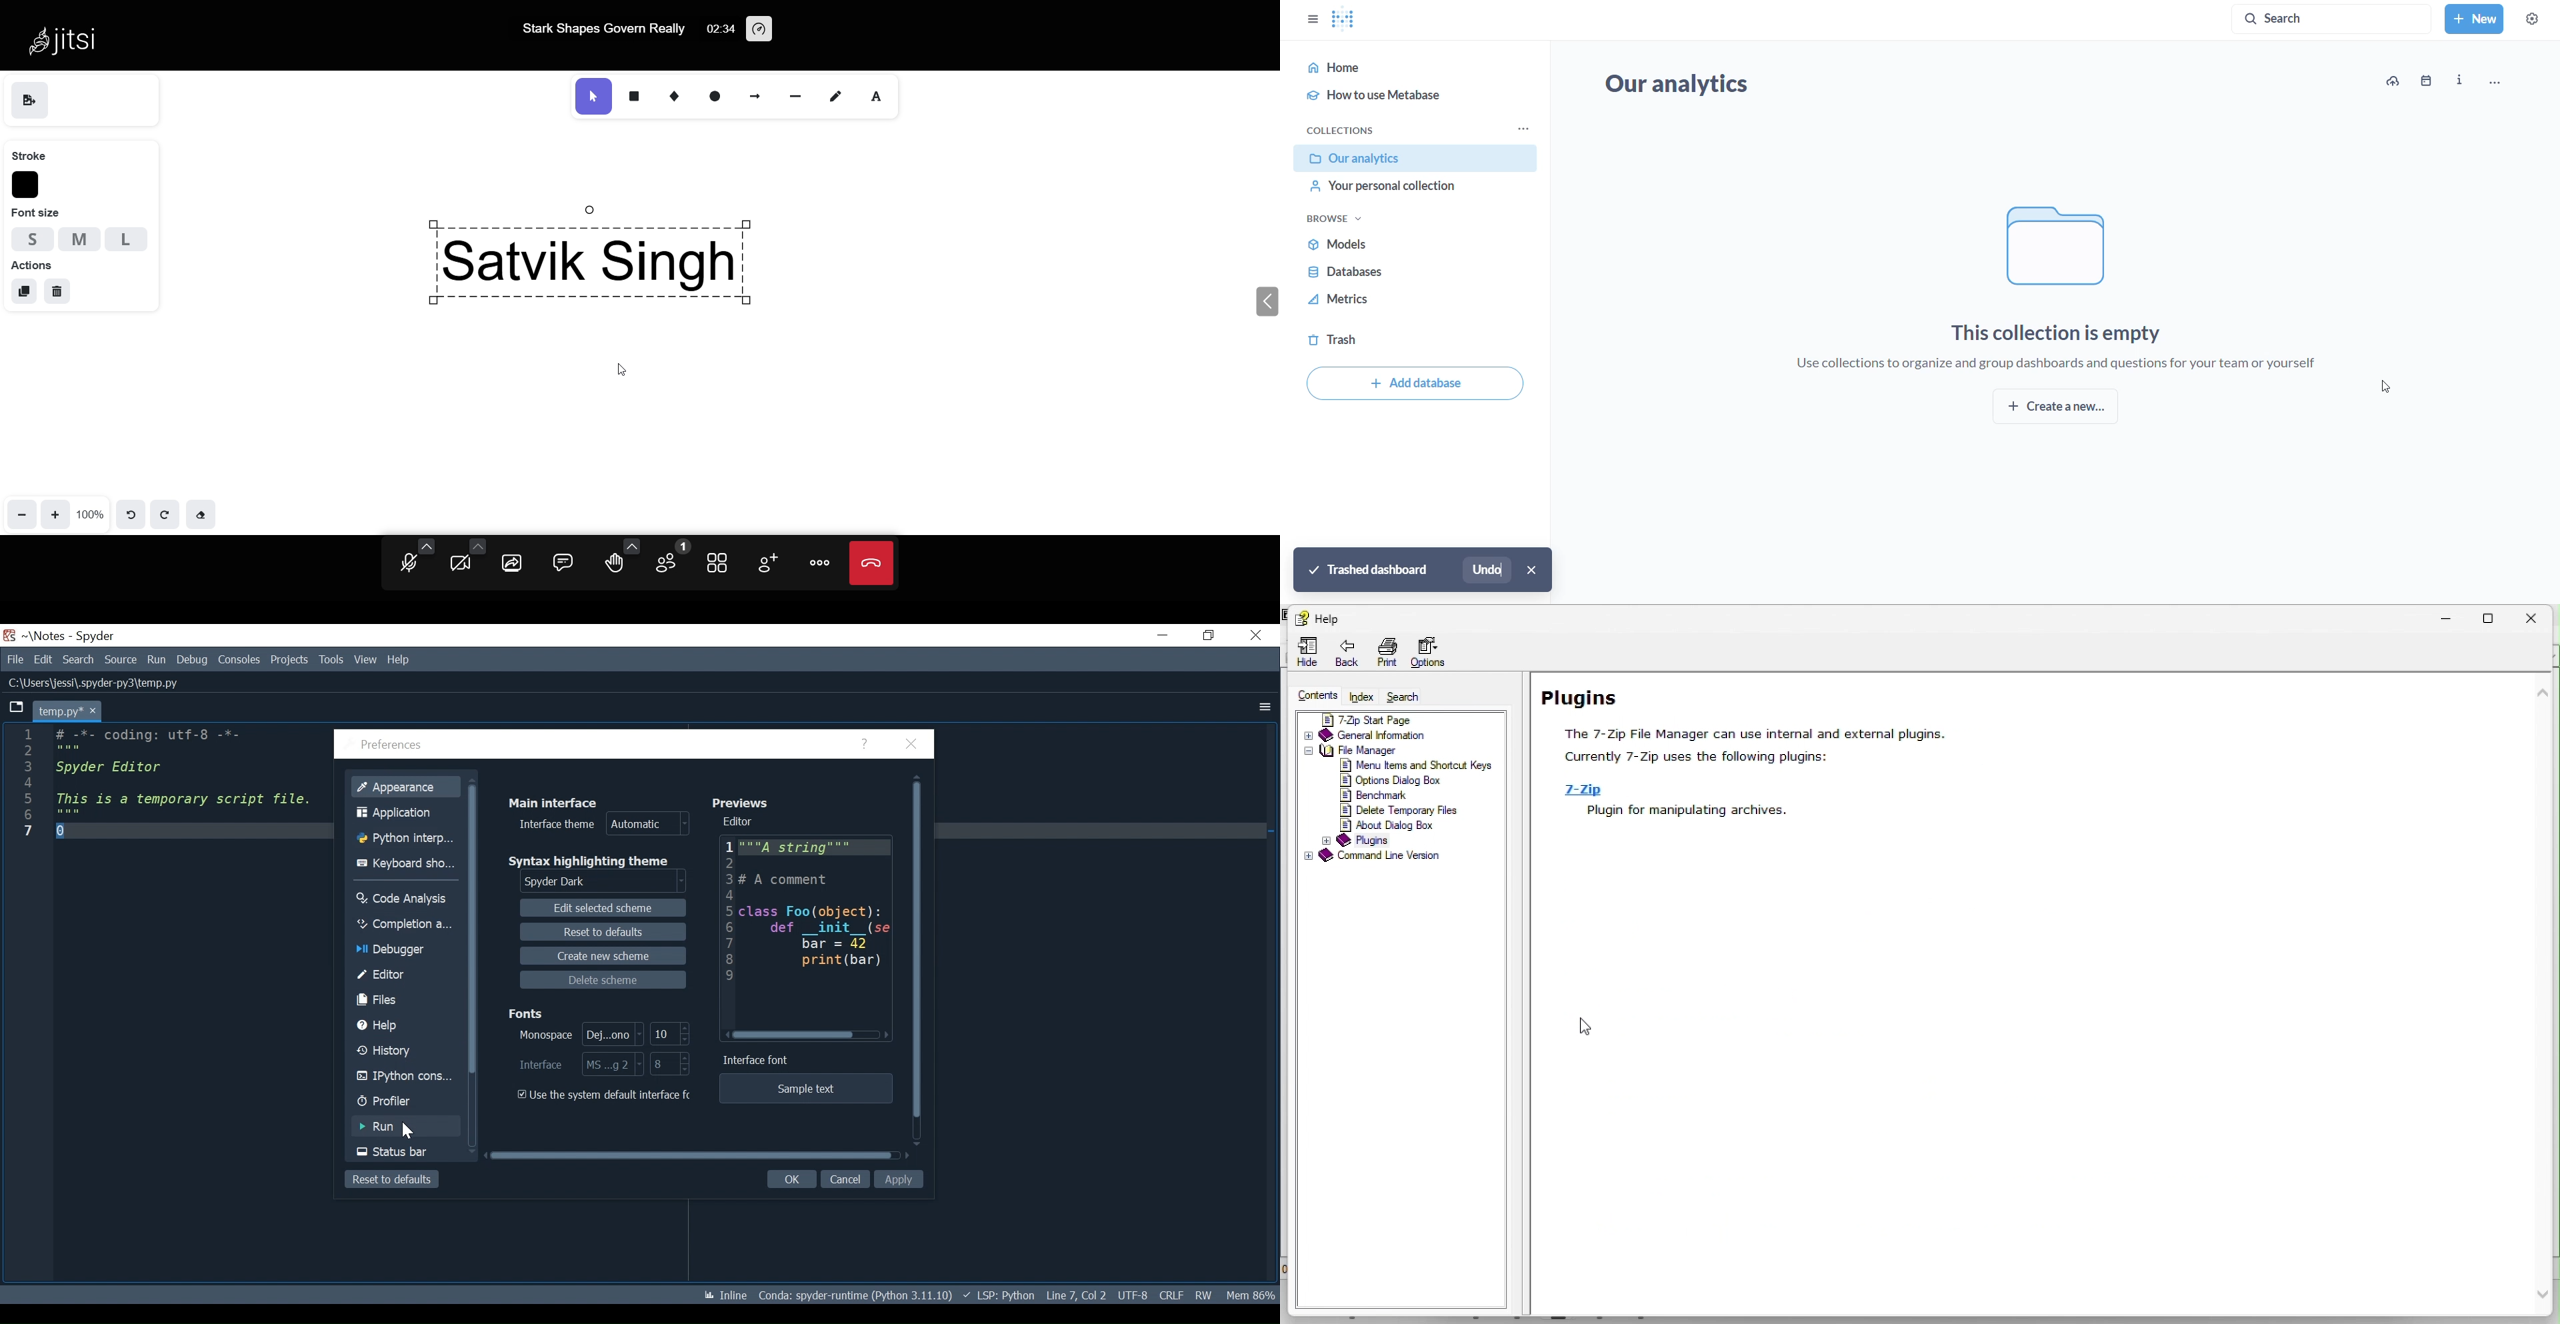 The width and height of the screenshot is (2576, 1344). What do you see at coordinates (400, 999) in the screenshot?
I see `Files` at bounding box center [400, 999].